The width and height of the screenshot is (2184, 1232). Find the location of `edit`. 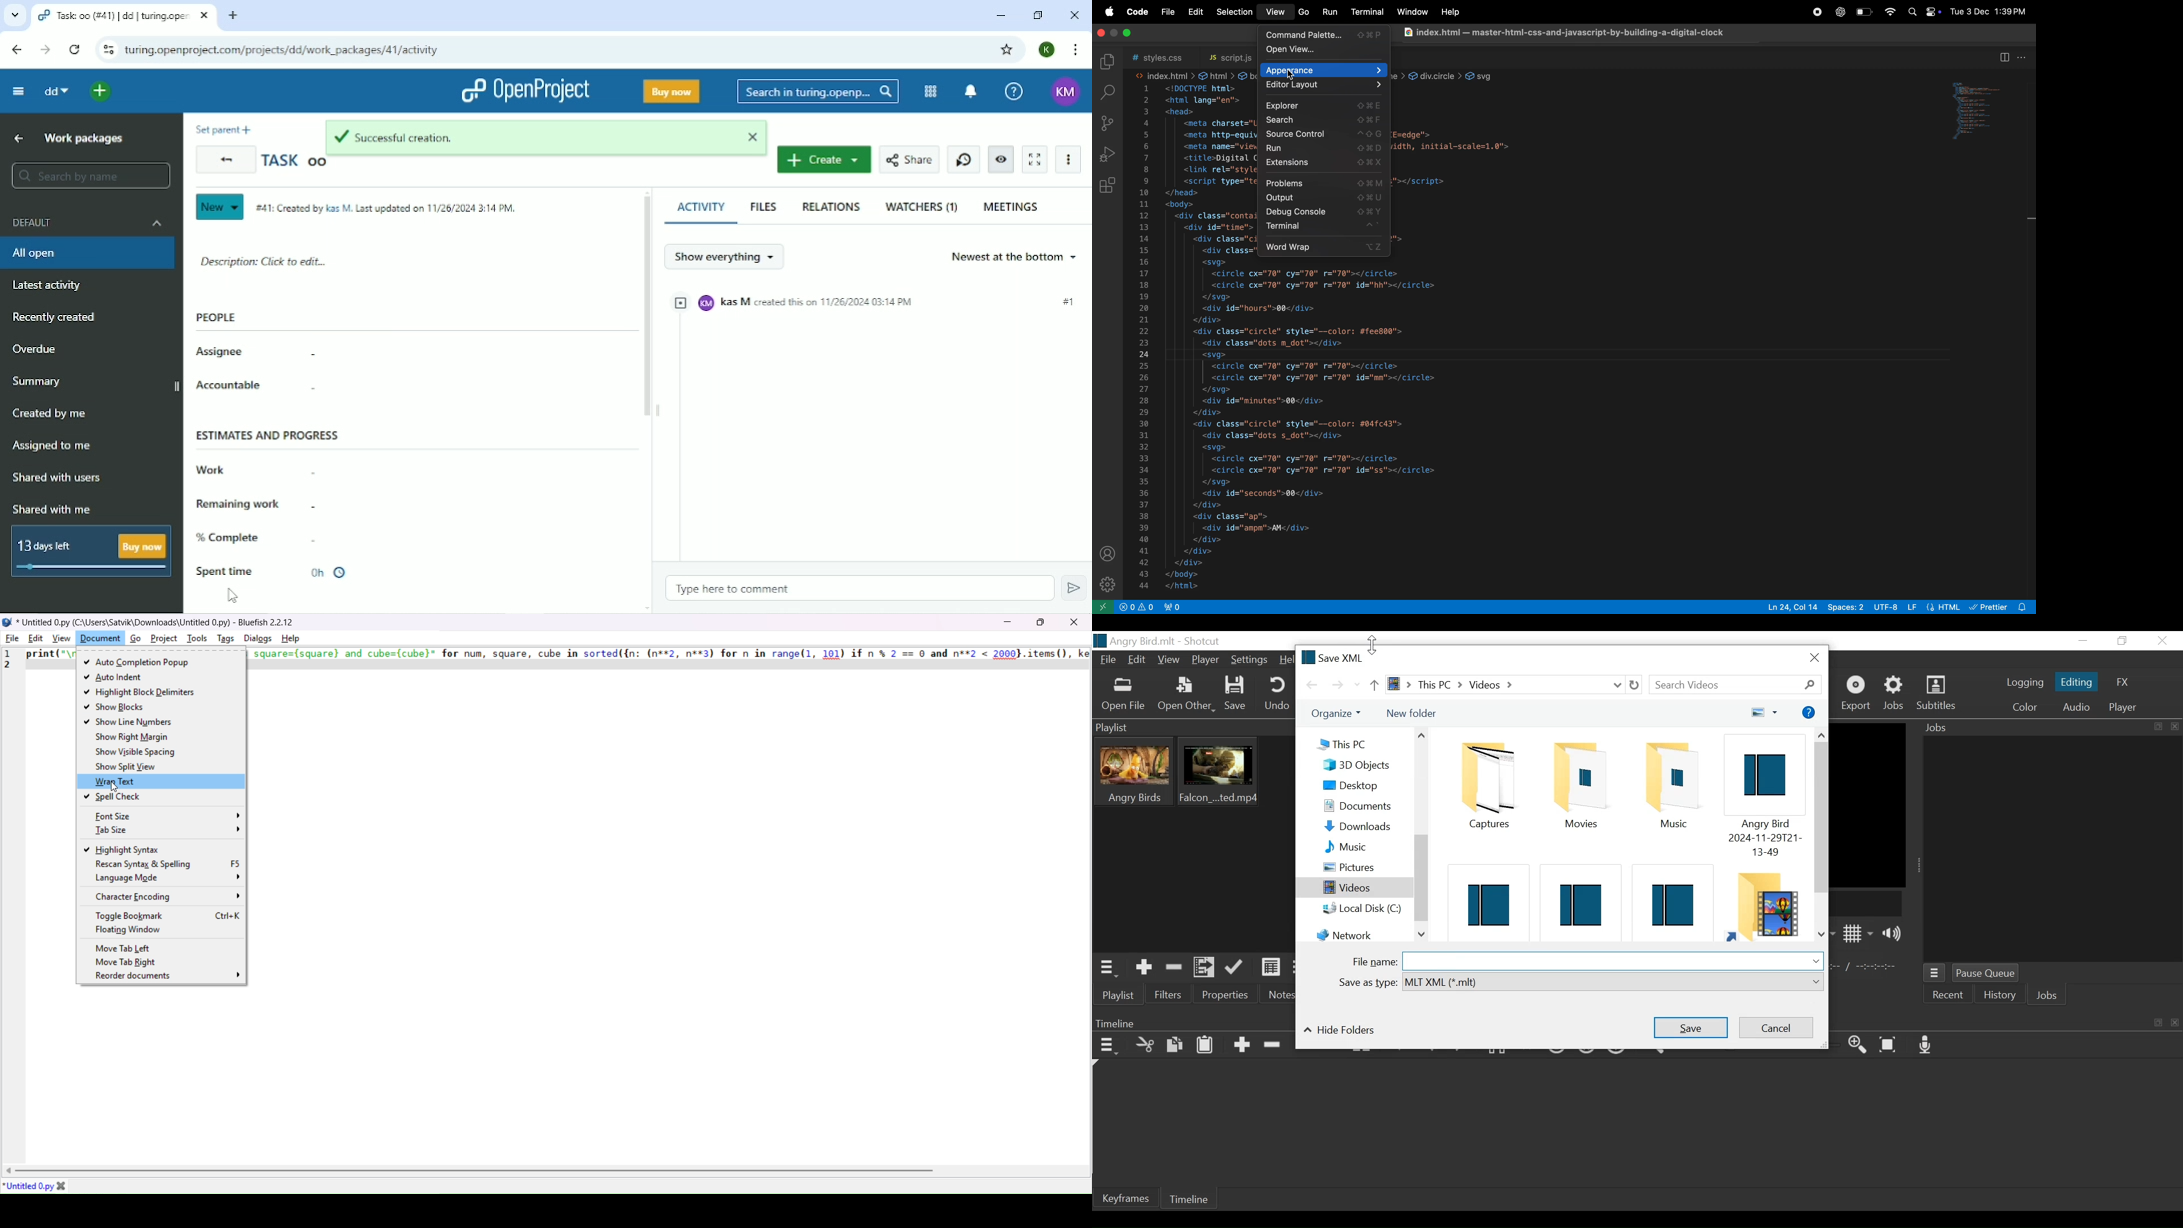

edit is located at coordinates (1194, 13).